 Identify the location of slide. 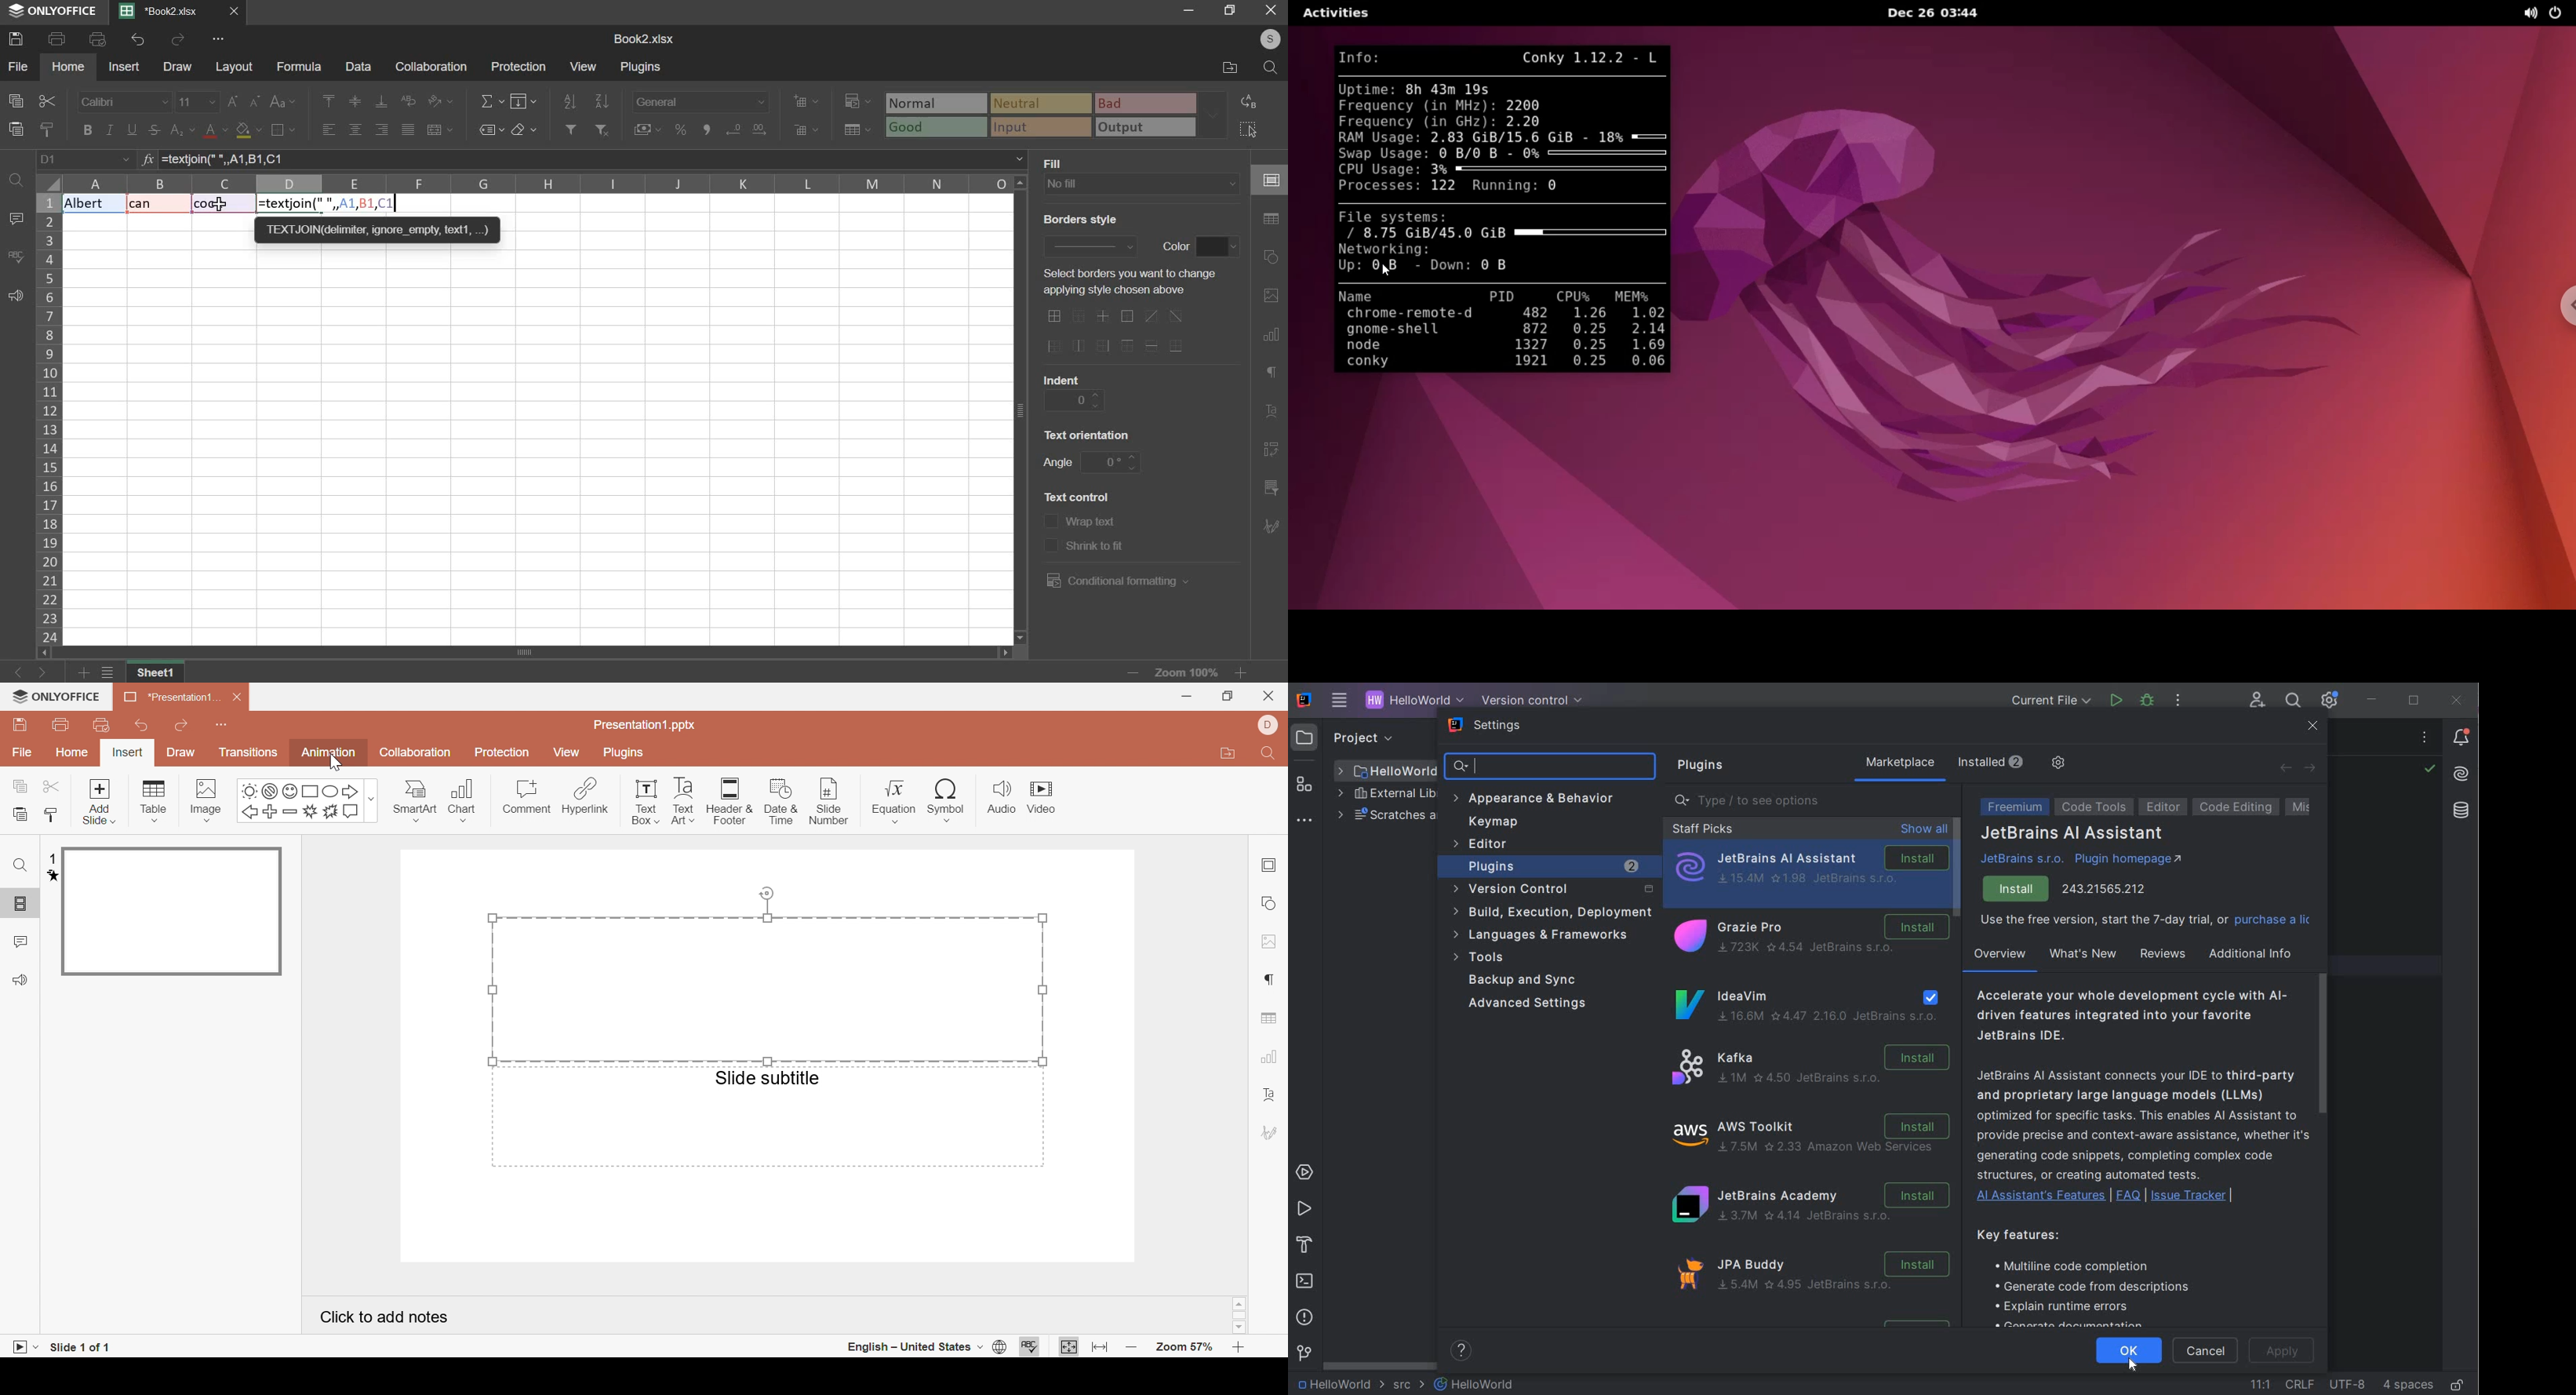
(22, 905).